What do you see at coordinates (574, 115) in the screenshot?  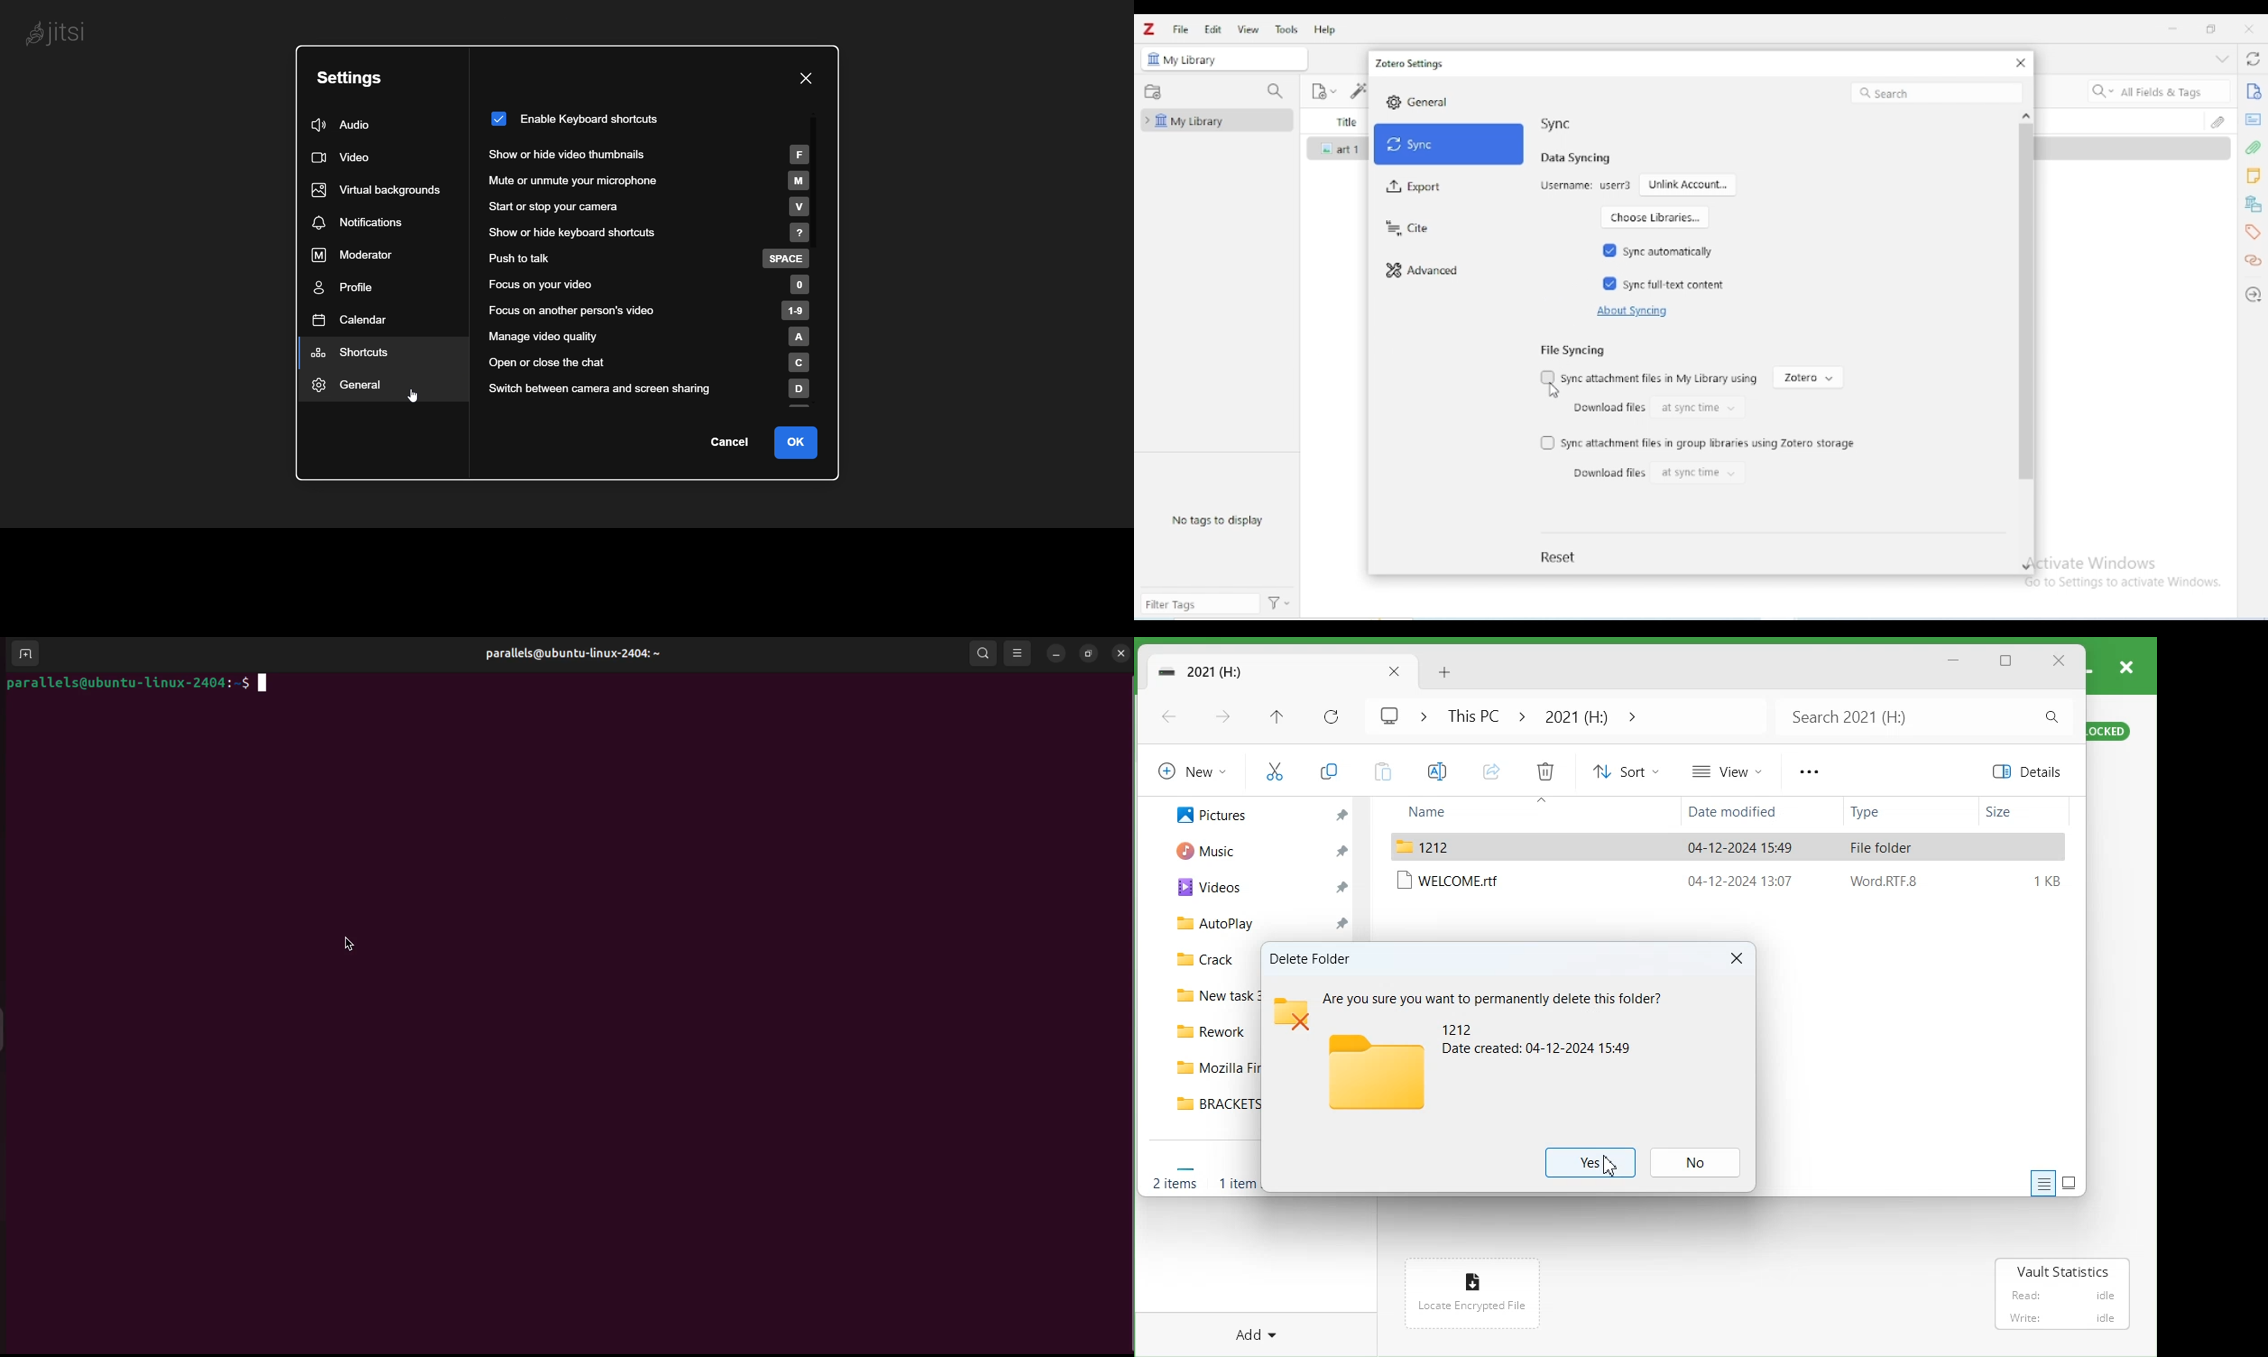 I see `enable keyboard shortcut` at bounding box center [574, 115].